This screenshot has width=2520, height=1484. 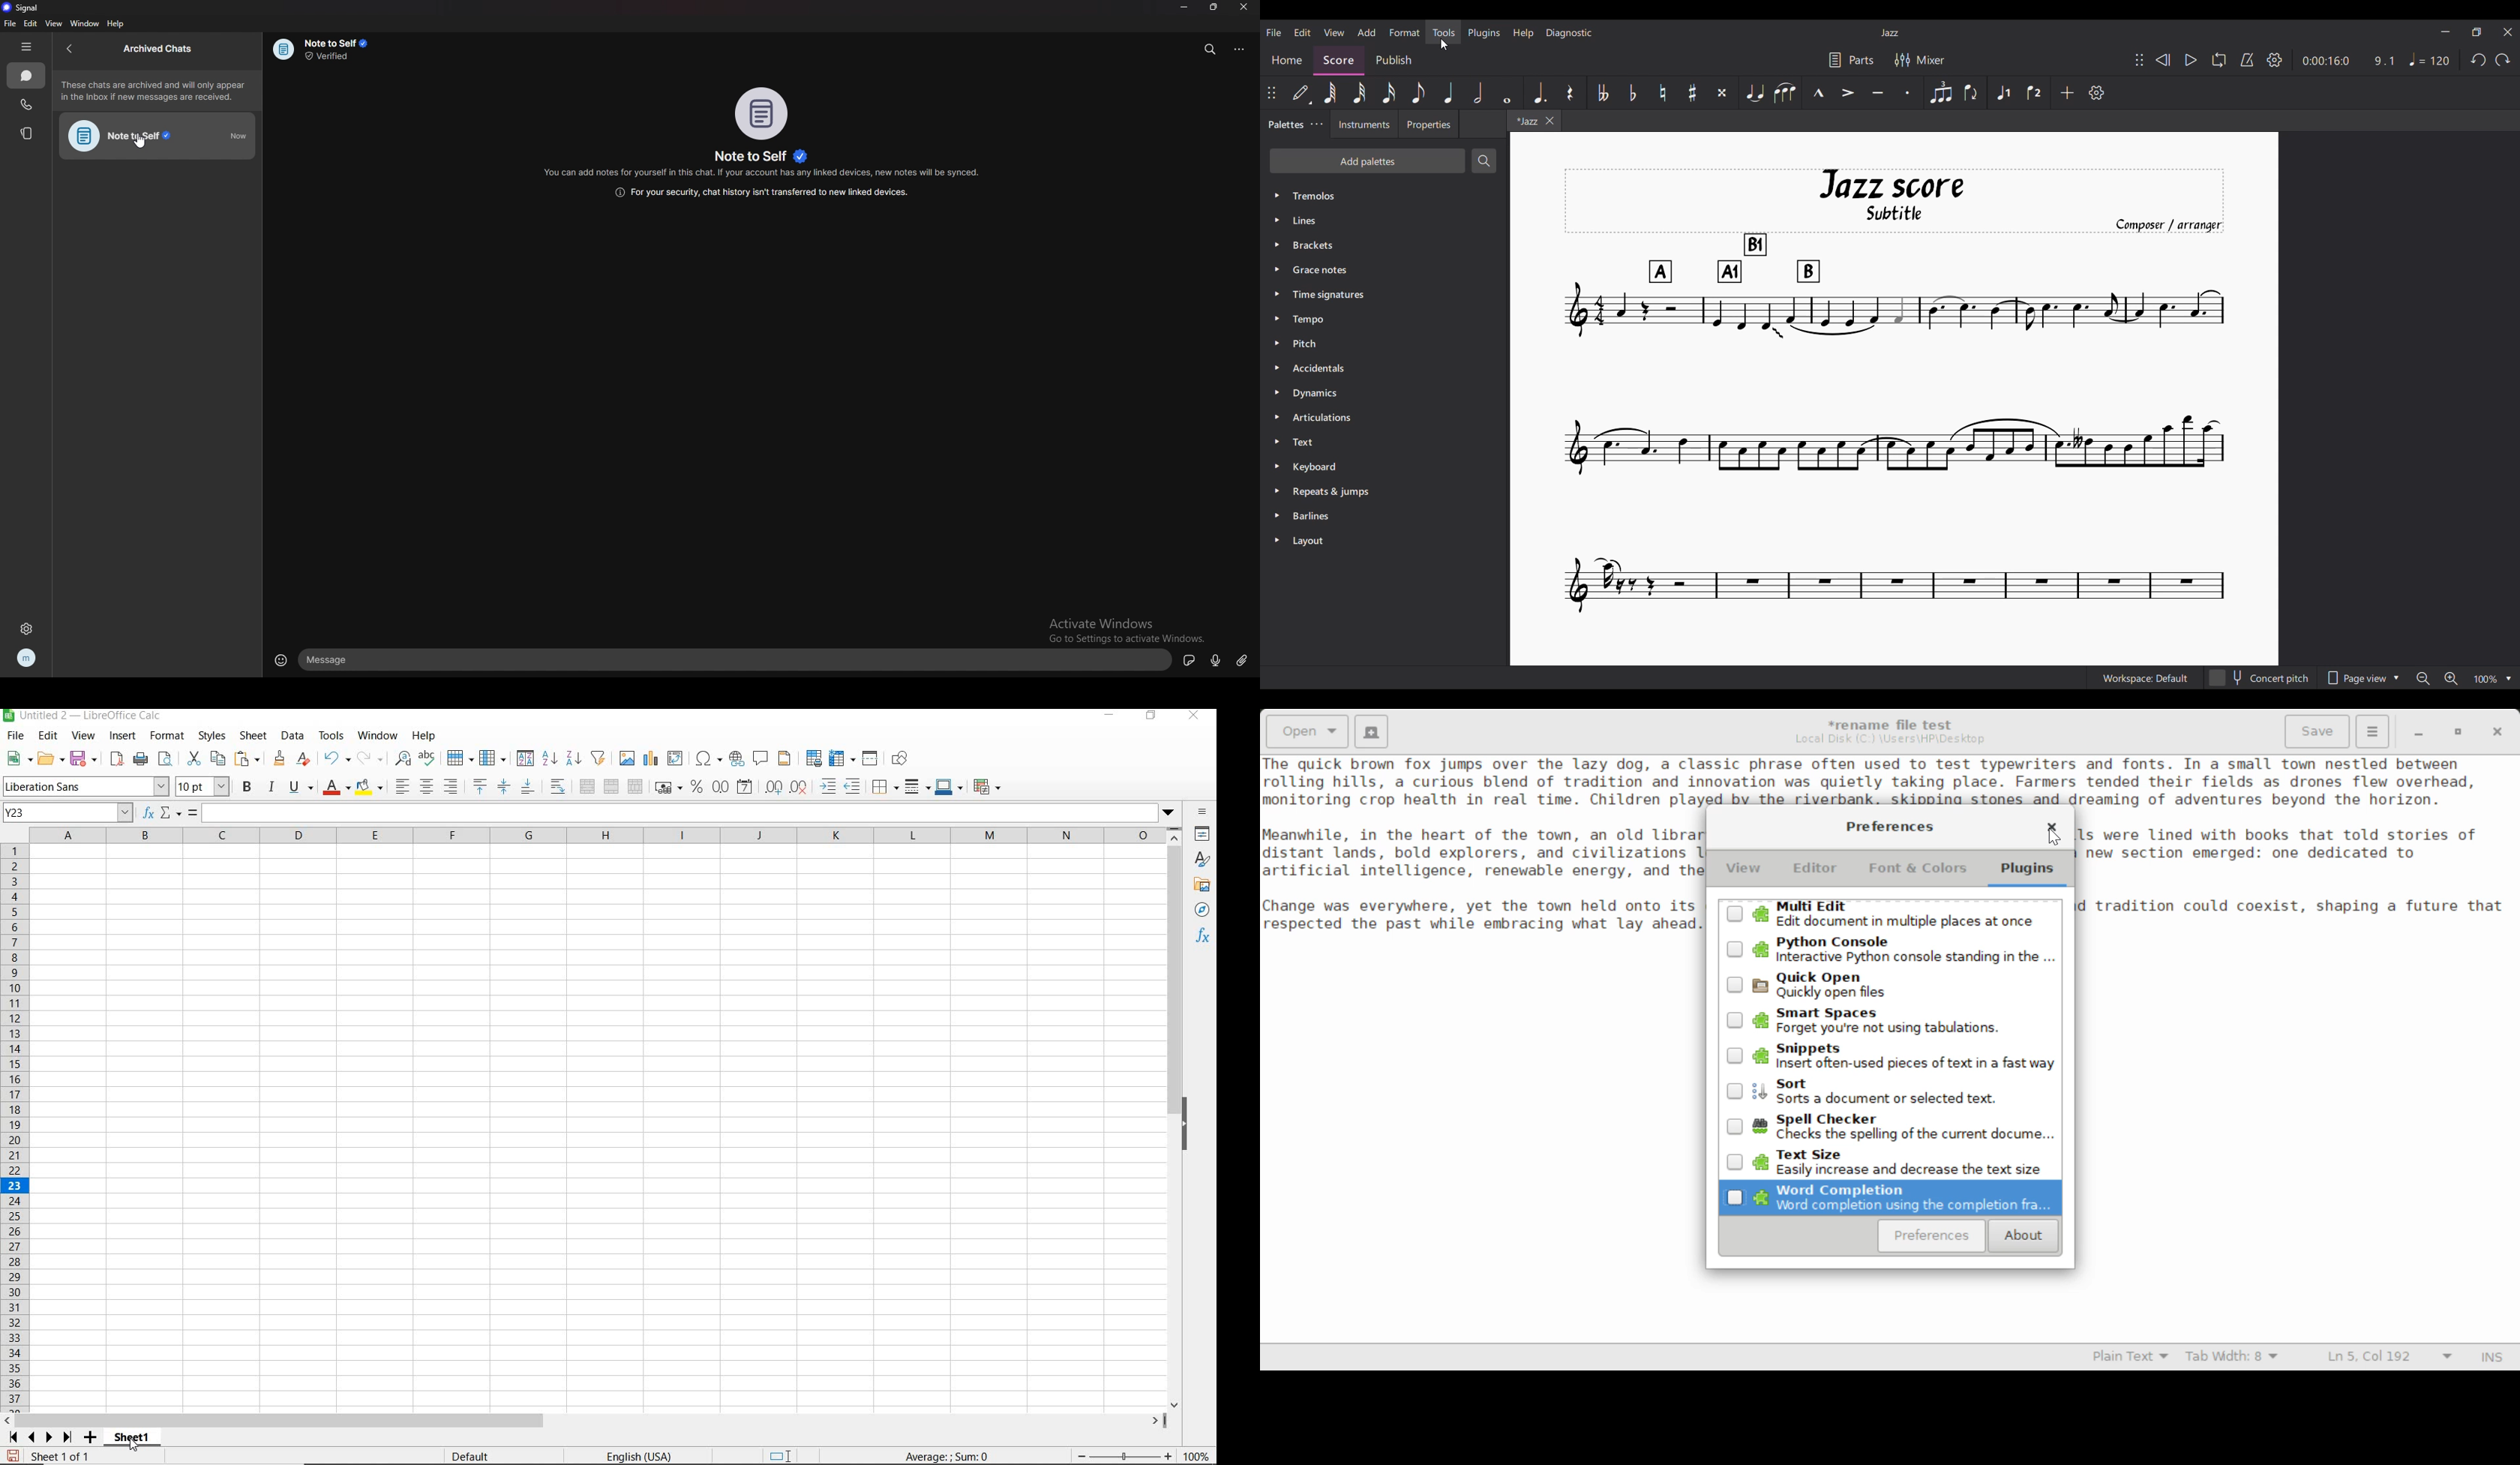 I want to click on 0:00:16:0, so click(x=2326, y=61).